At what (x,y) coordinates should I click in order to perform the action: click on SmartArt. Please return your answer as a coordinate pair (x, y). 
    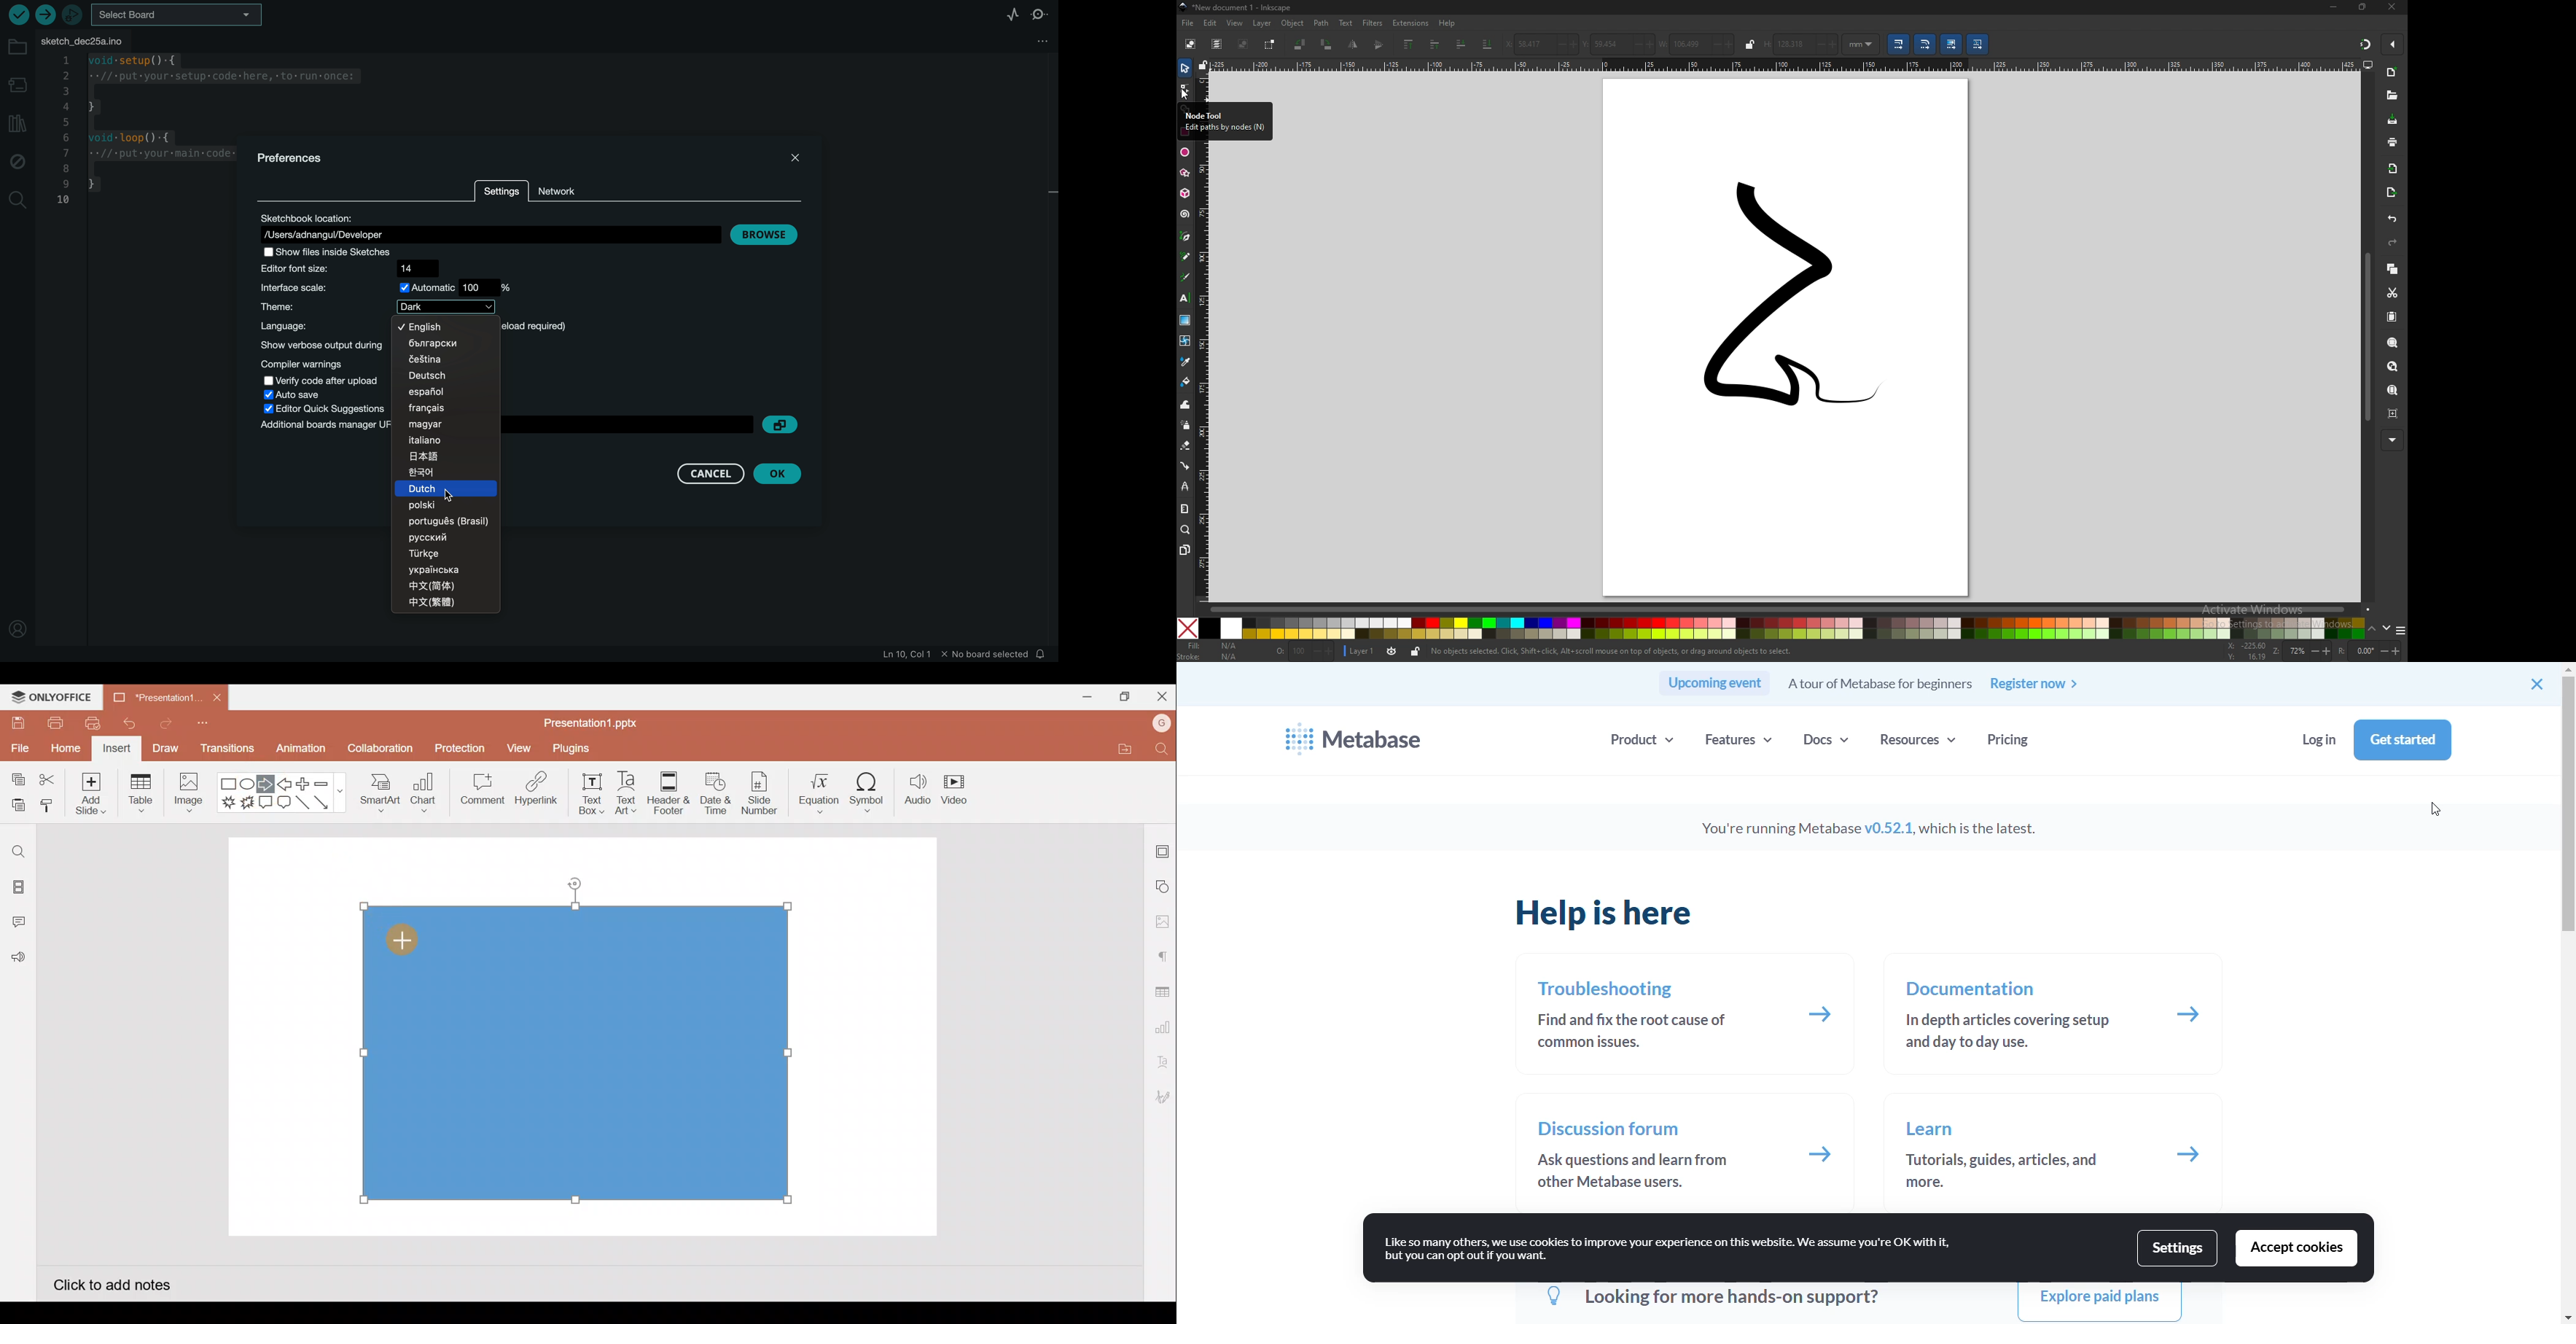
    Looking at the image, I should click on (379, 791).